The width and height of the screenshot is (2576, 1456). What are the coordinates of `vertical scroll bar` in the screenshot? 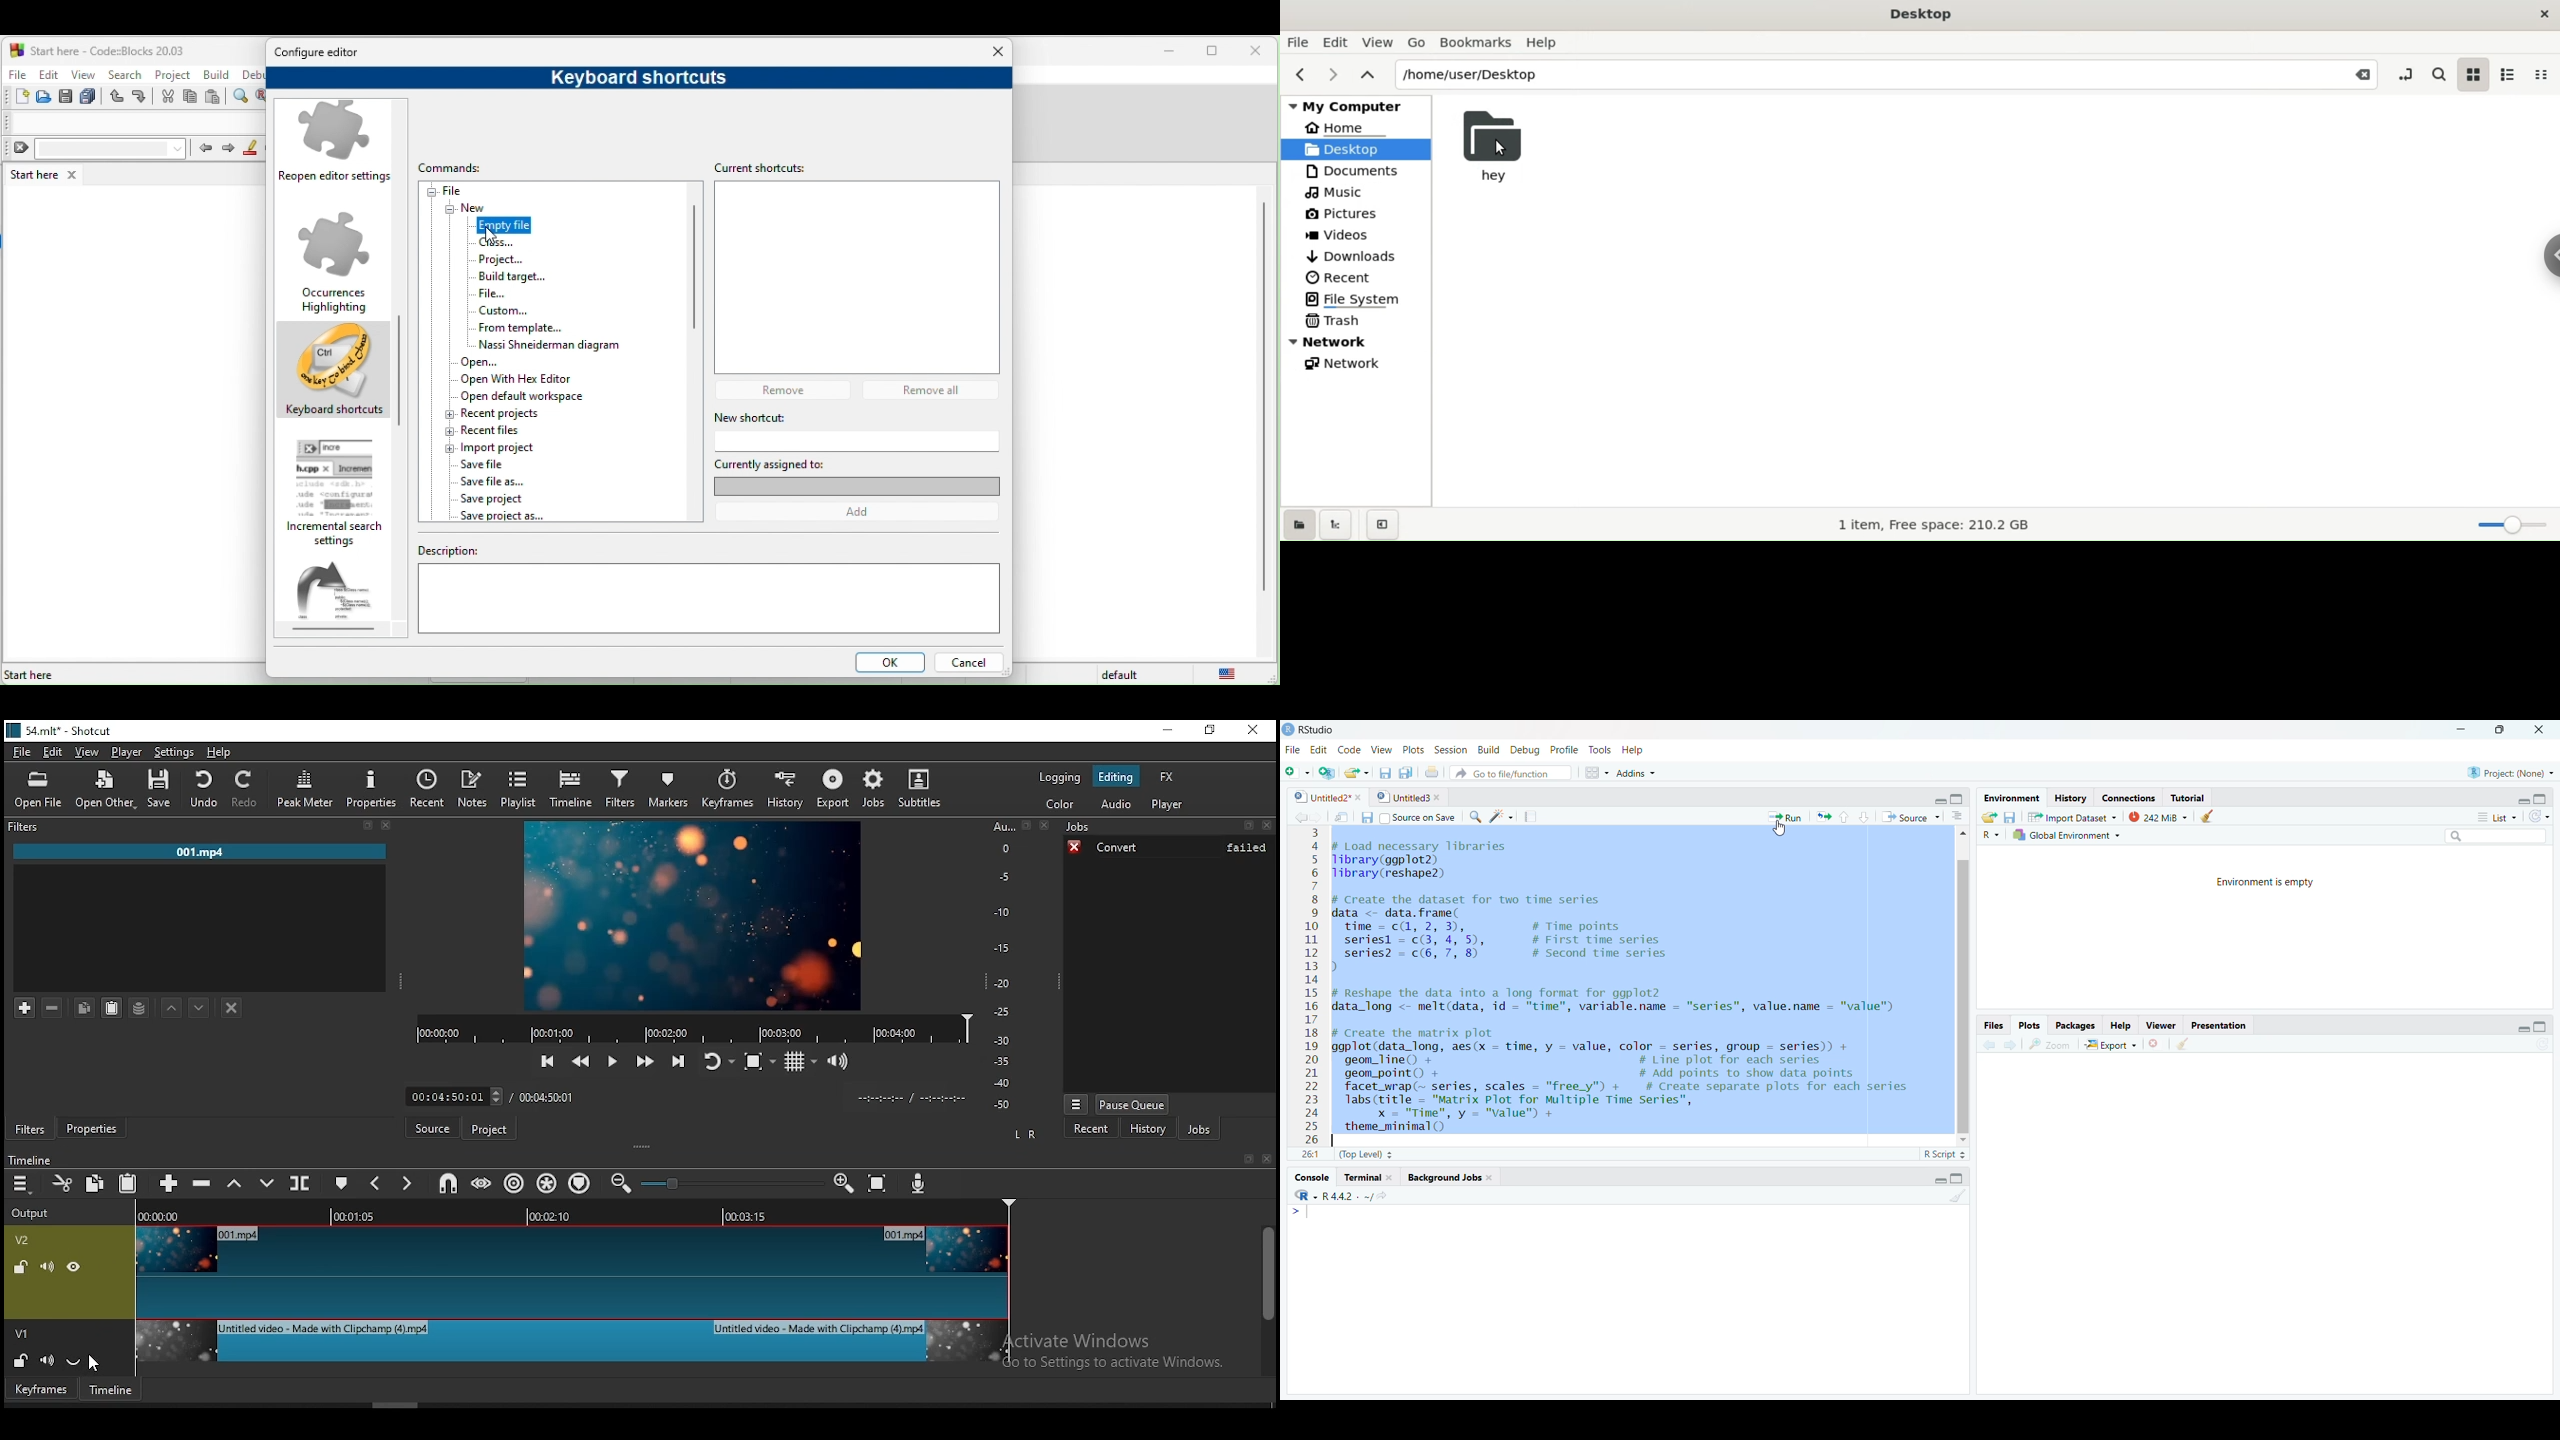 It's located at (1262, 398).